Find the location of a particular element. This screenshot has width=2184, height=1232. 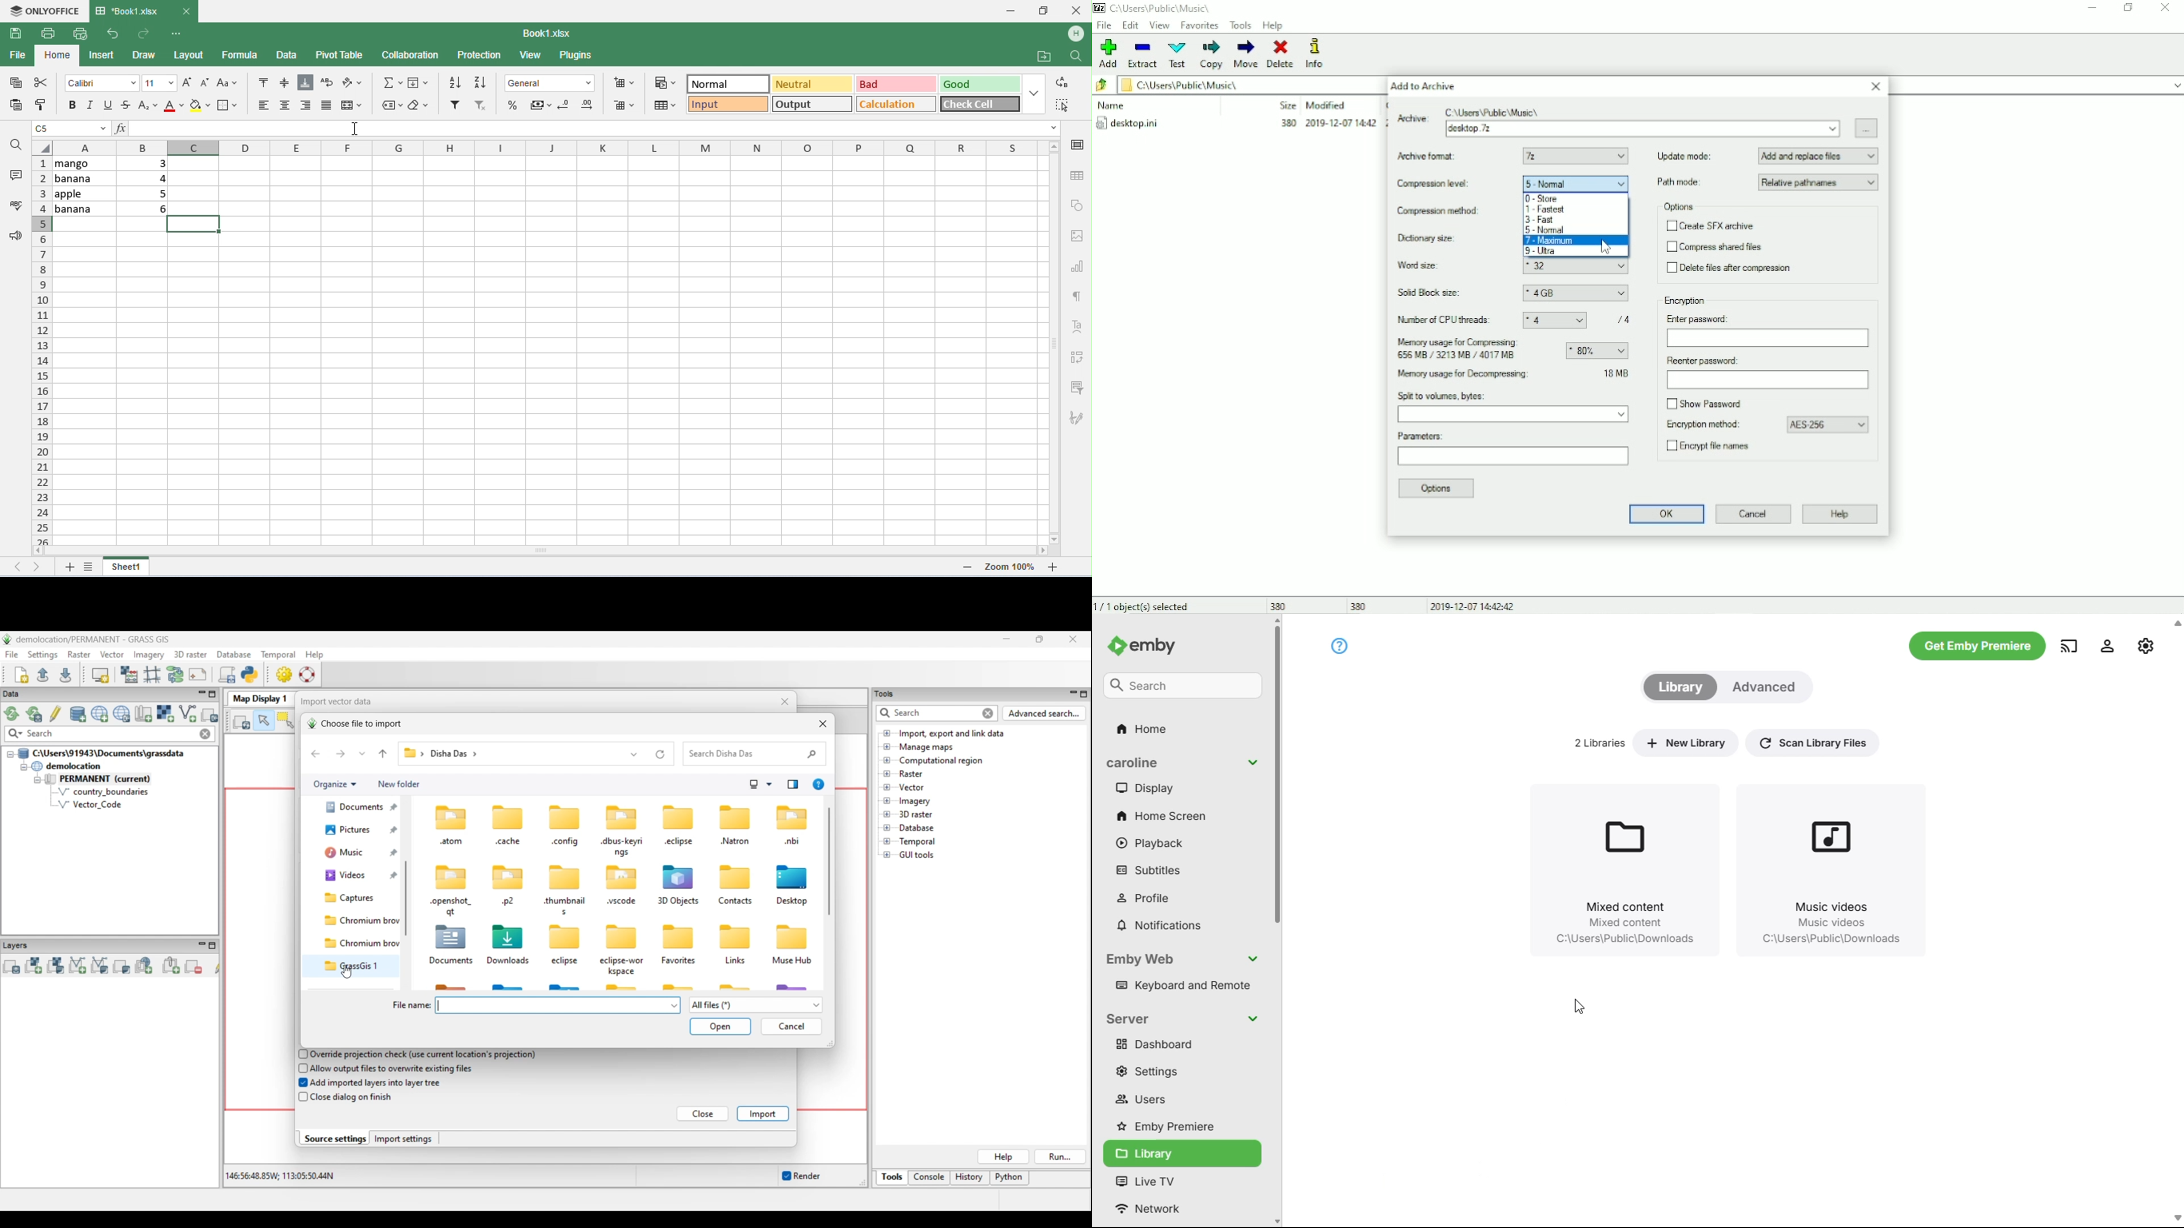

live TV is located at coordinates (1143, 1182).